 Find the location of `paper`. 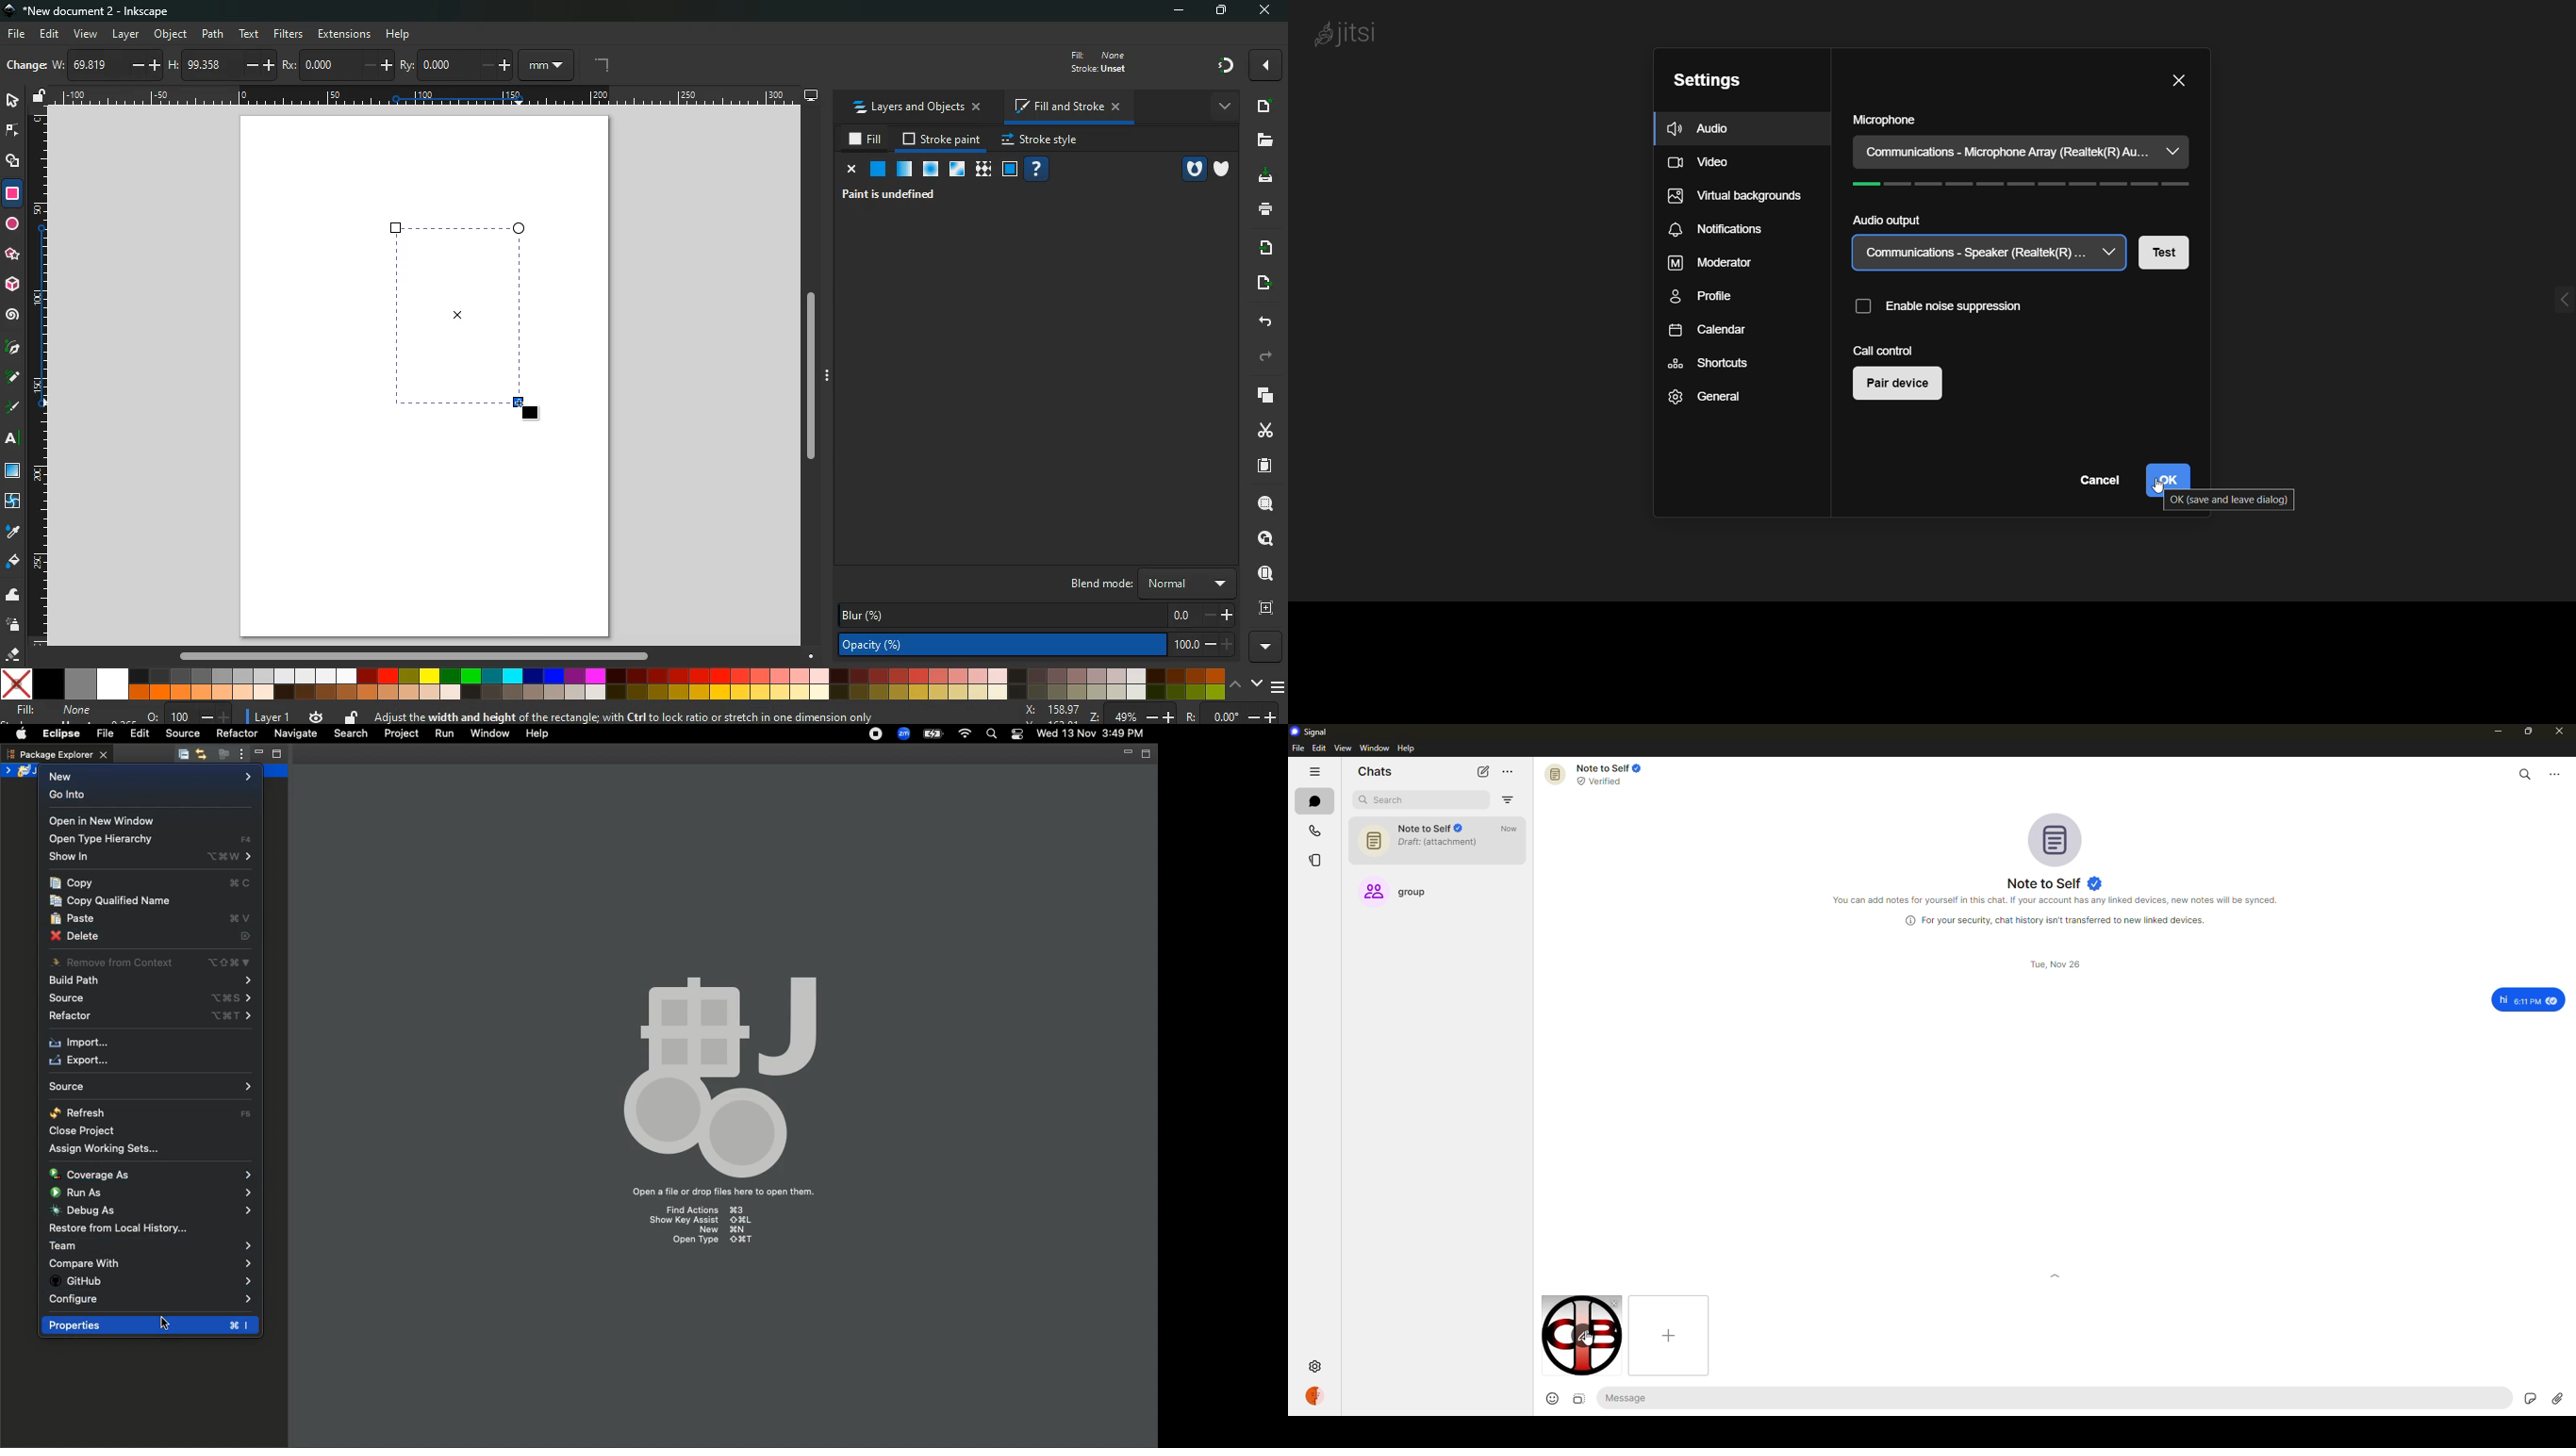

paper is located at coordinates (1263, 466).